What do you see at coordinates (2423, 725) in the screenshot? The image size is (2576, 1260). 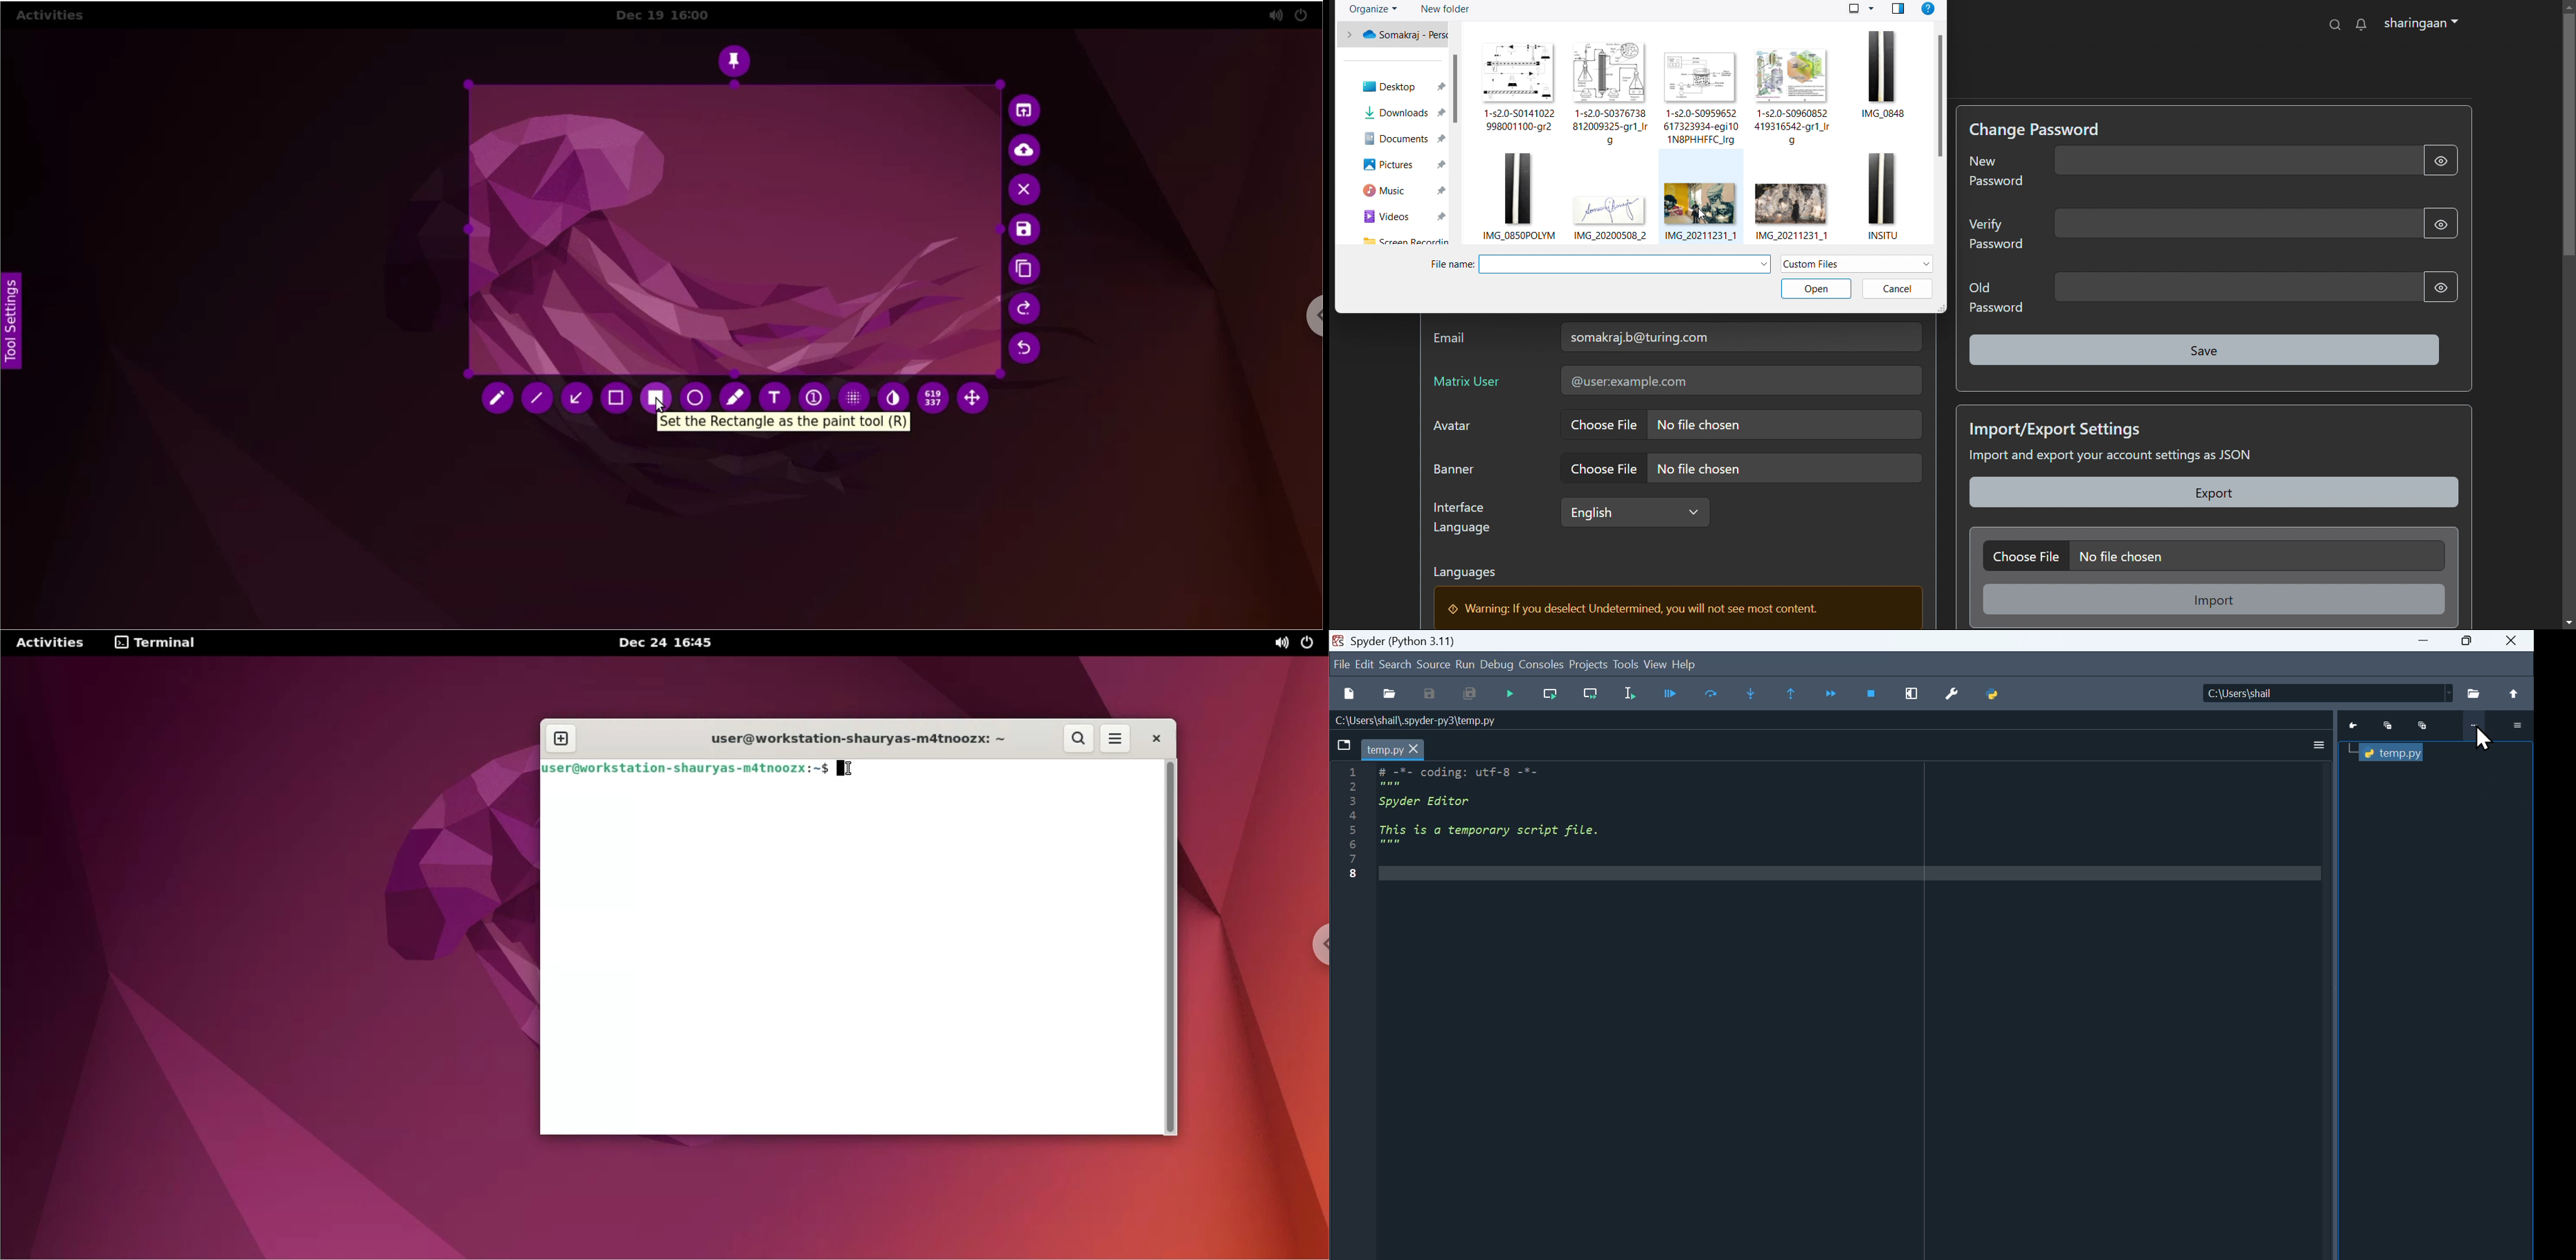 I see `Maximize` at bounding box center [2423, 725].